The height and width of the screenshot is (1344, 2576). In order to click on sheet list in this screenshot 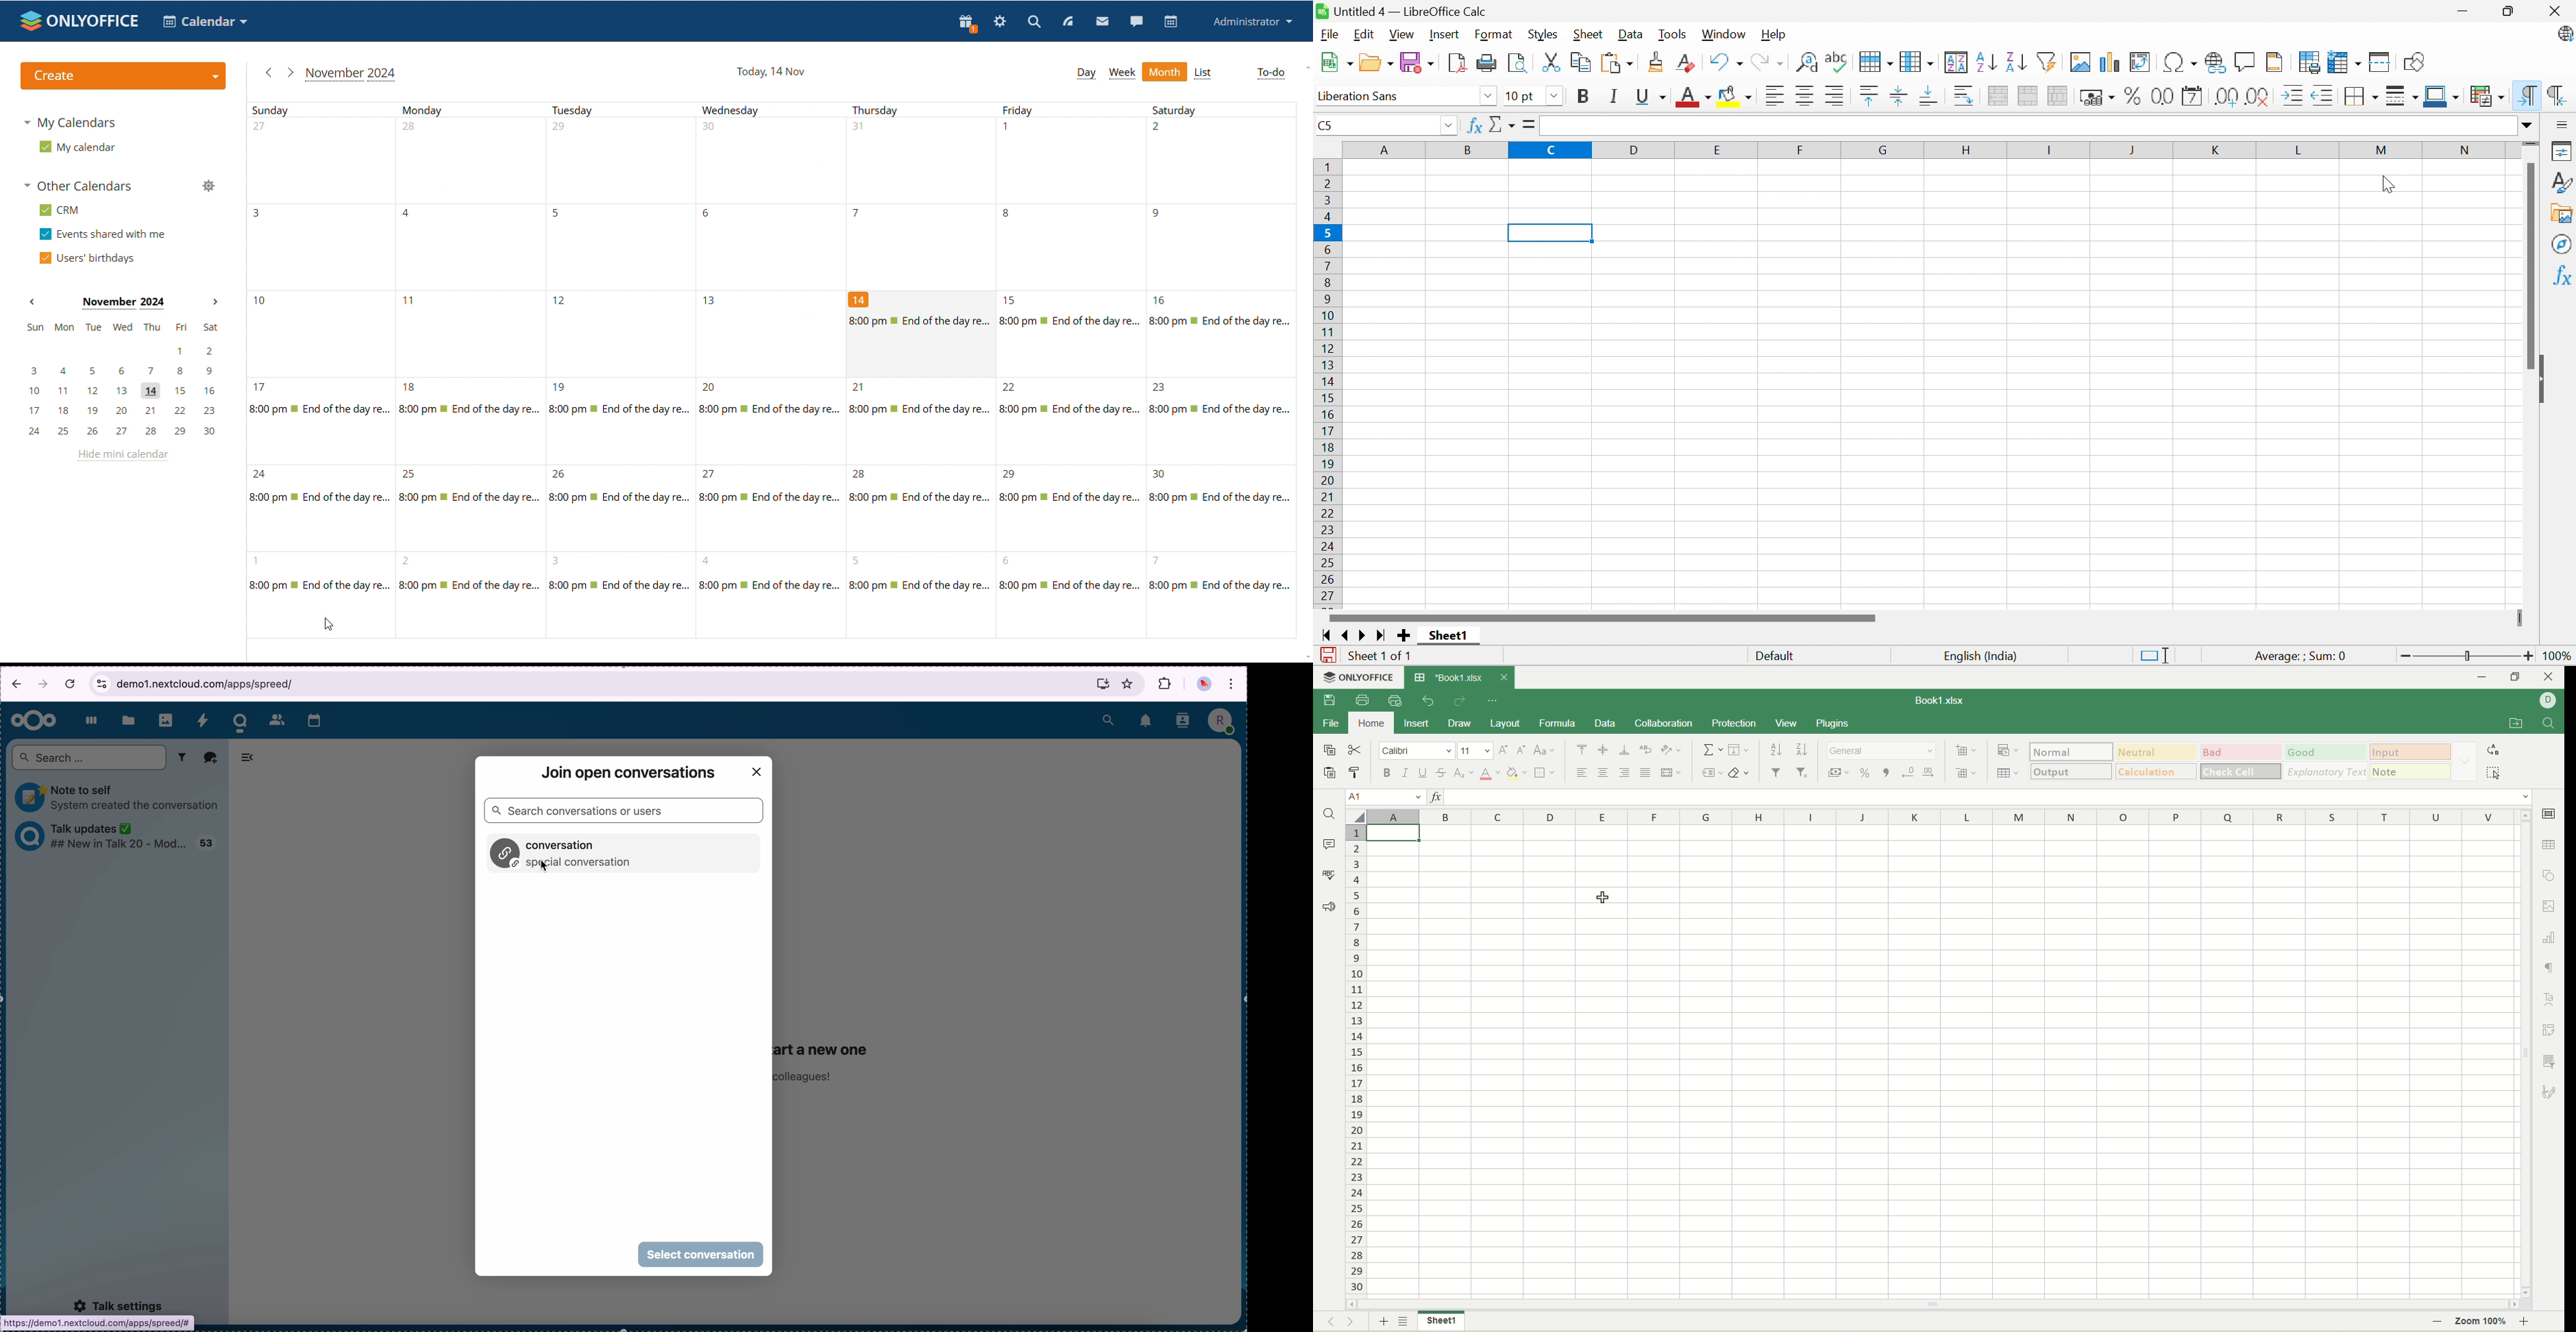, I will do `click(1406, 1321)`.